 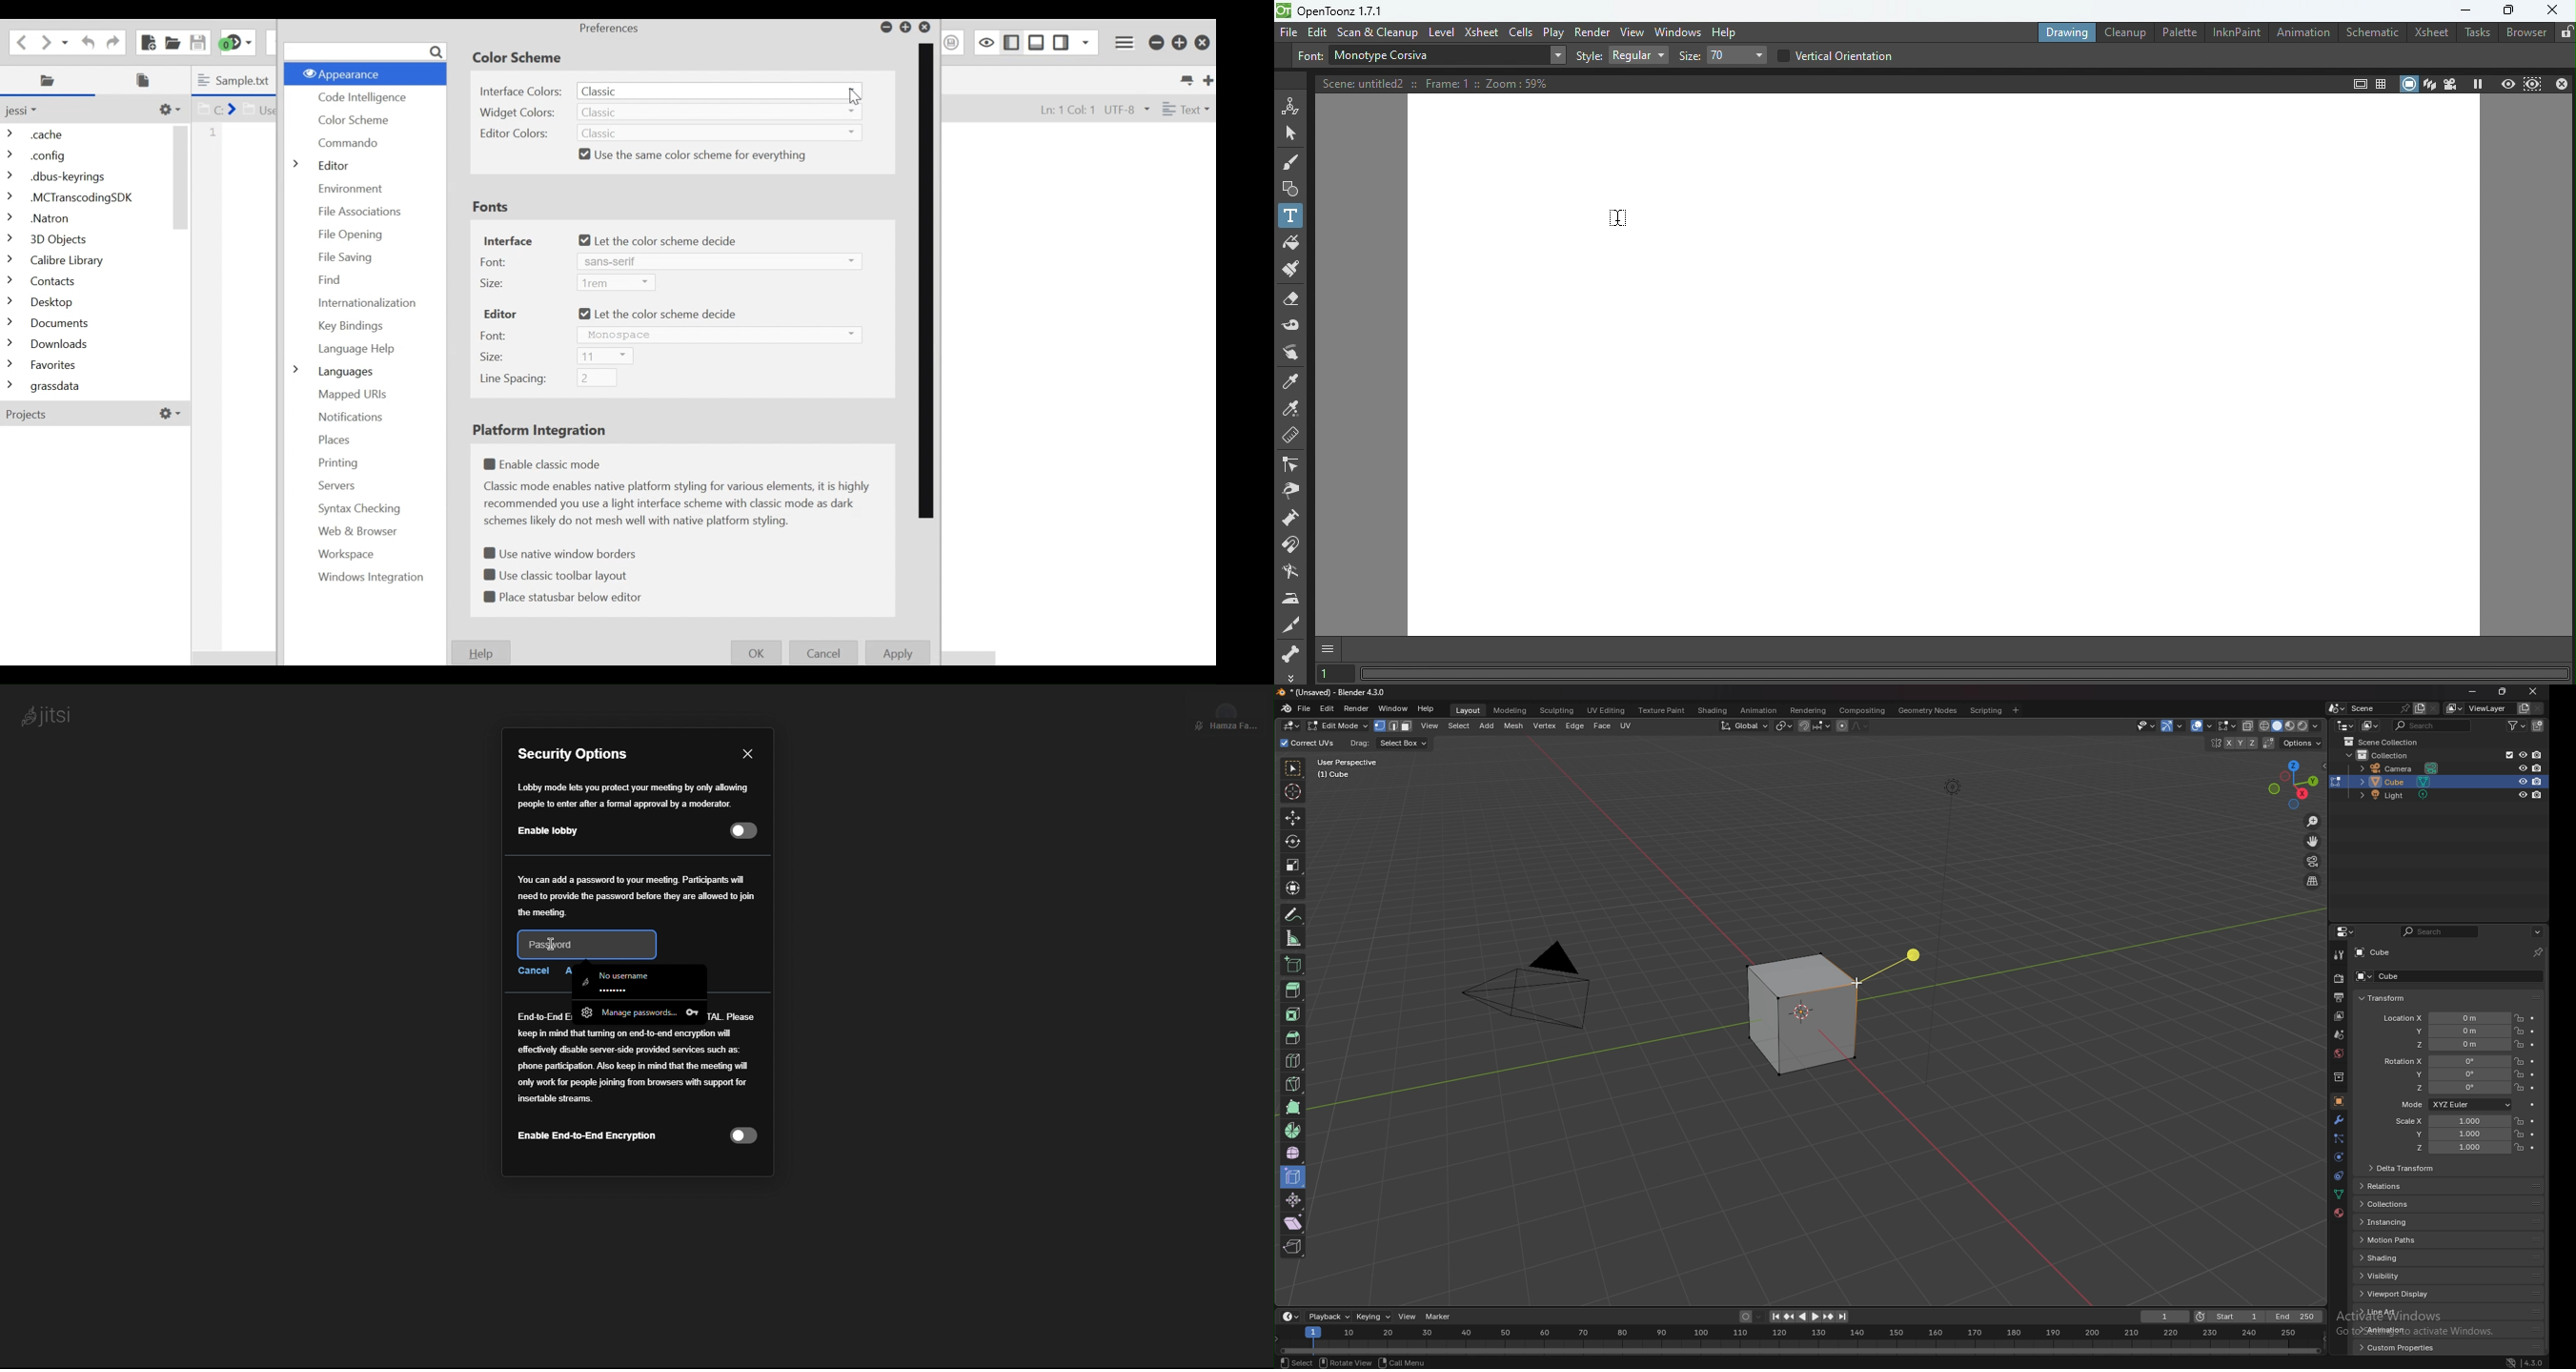 What do you see at coordinates (86, 41) in the screenshot?
I see `undo` at bounding box center [86, 41].